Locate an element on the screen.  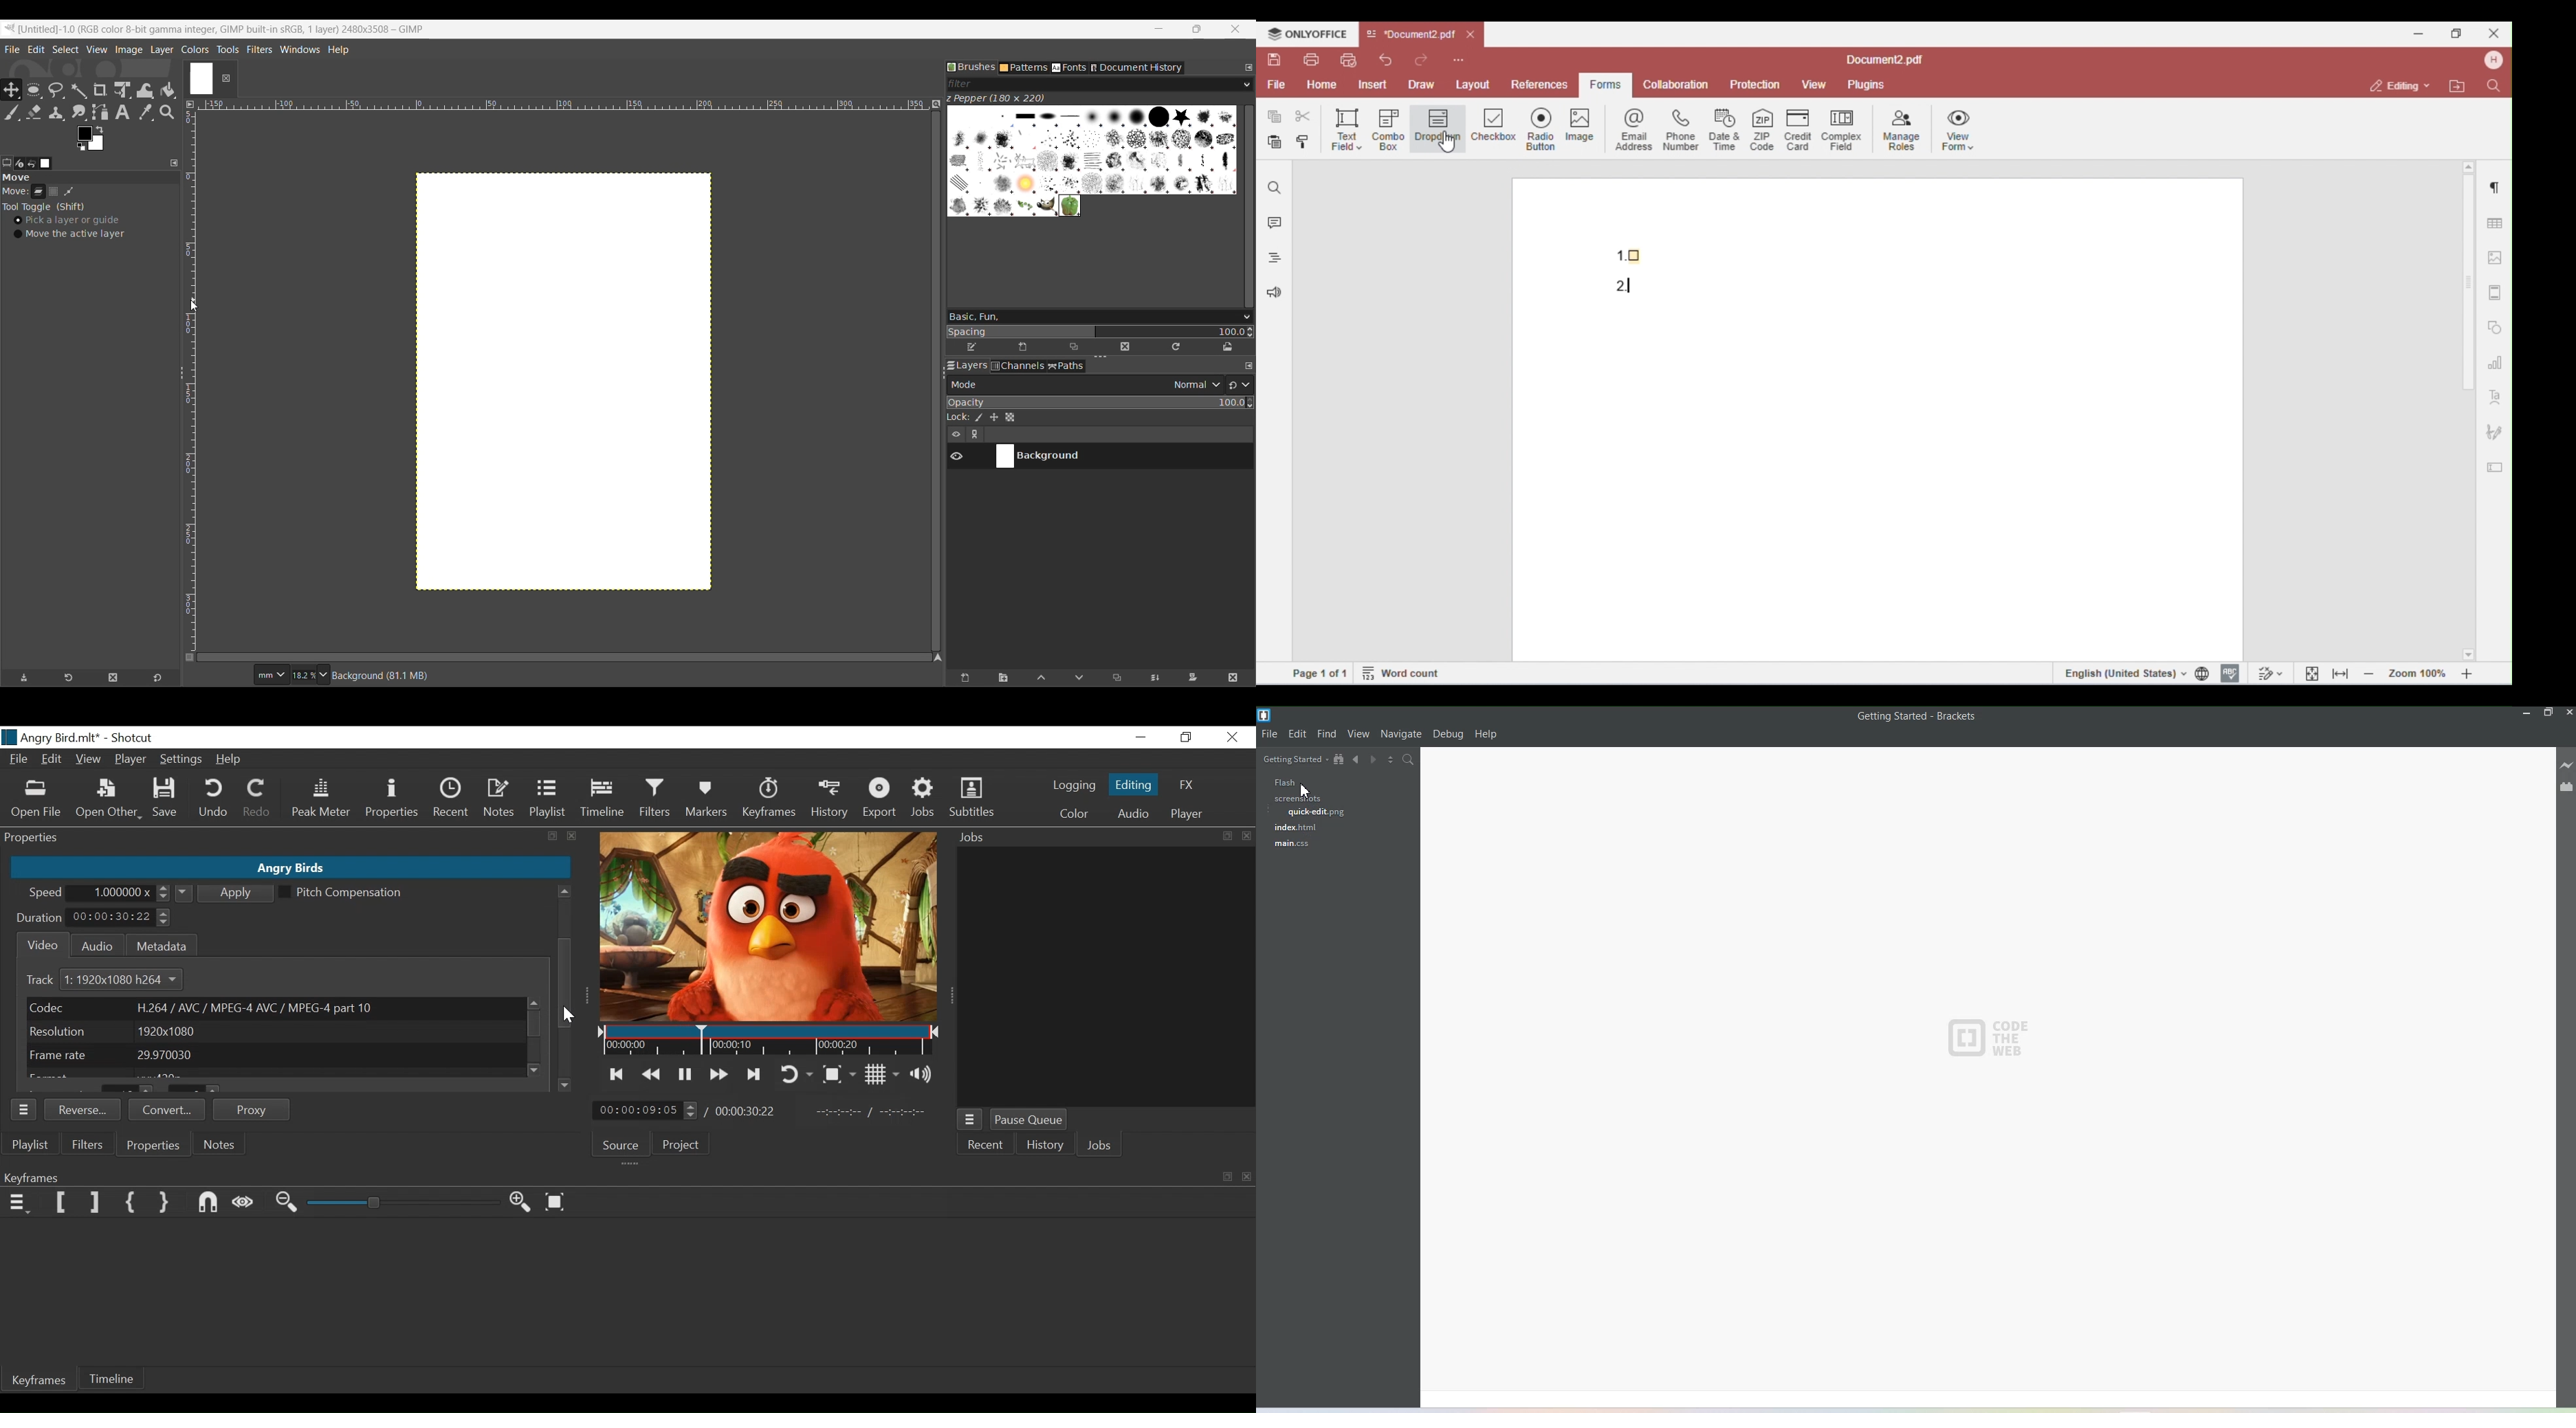
Properties is located at coordinates (391, 800).